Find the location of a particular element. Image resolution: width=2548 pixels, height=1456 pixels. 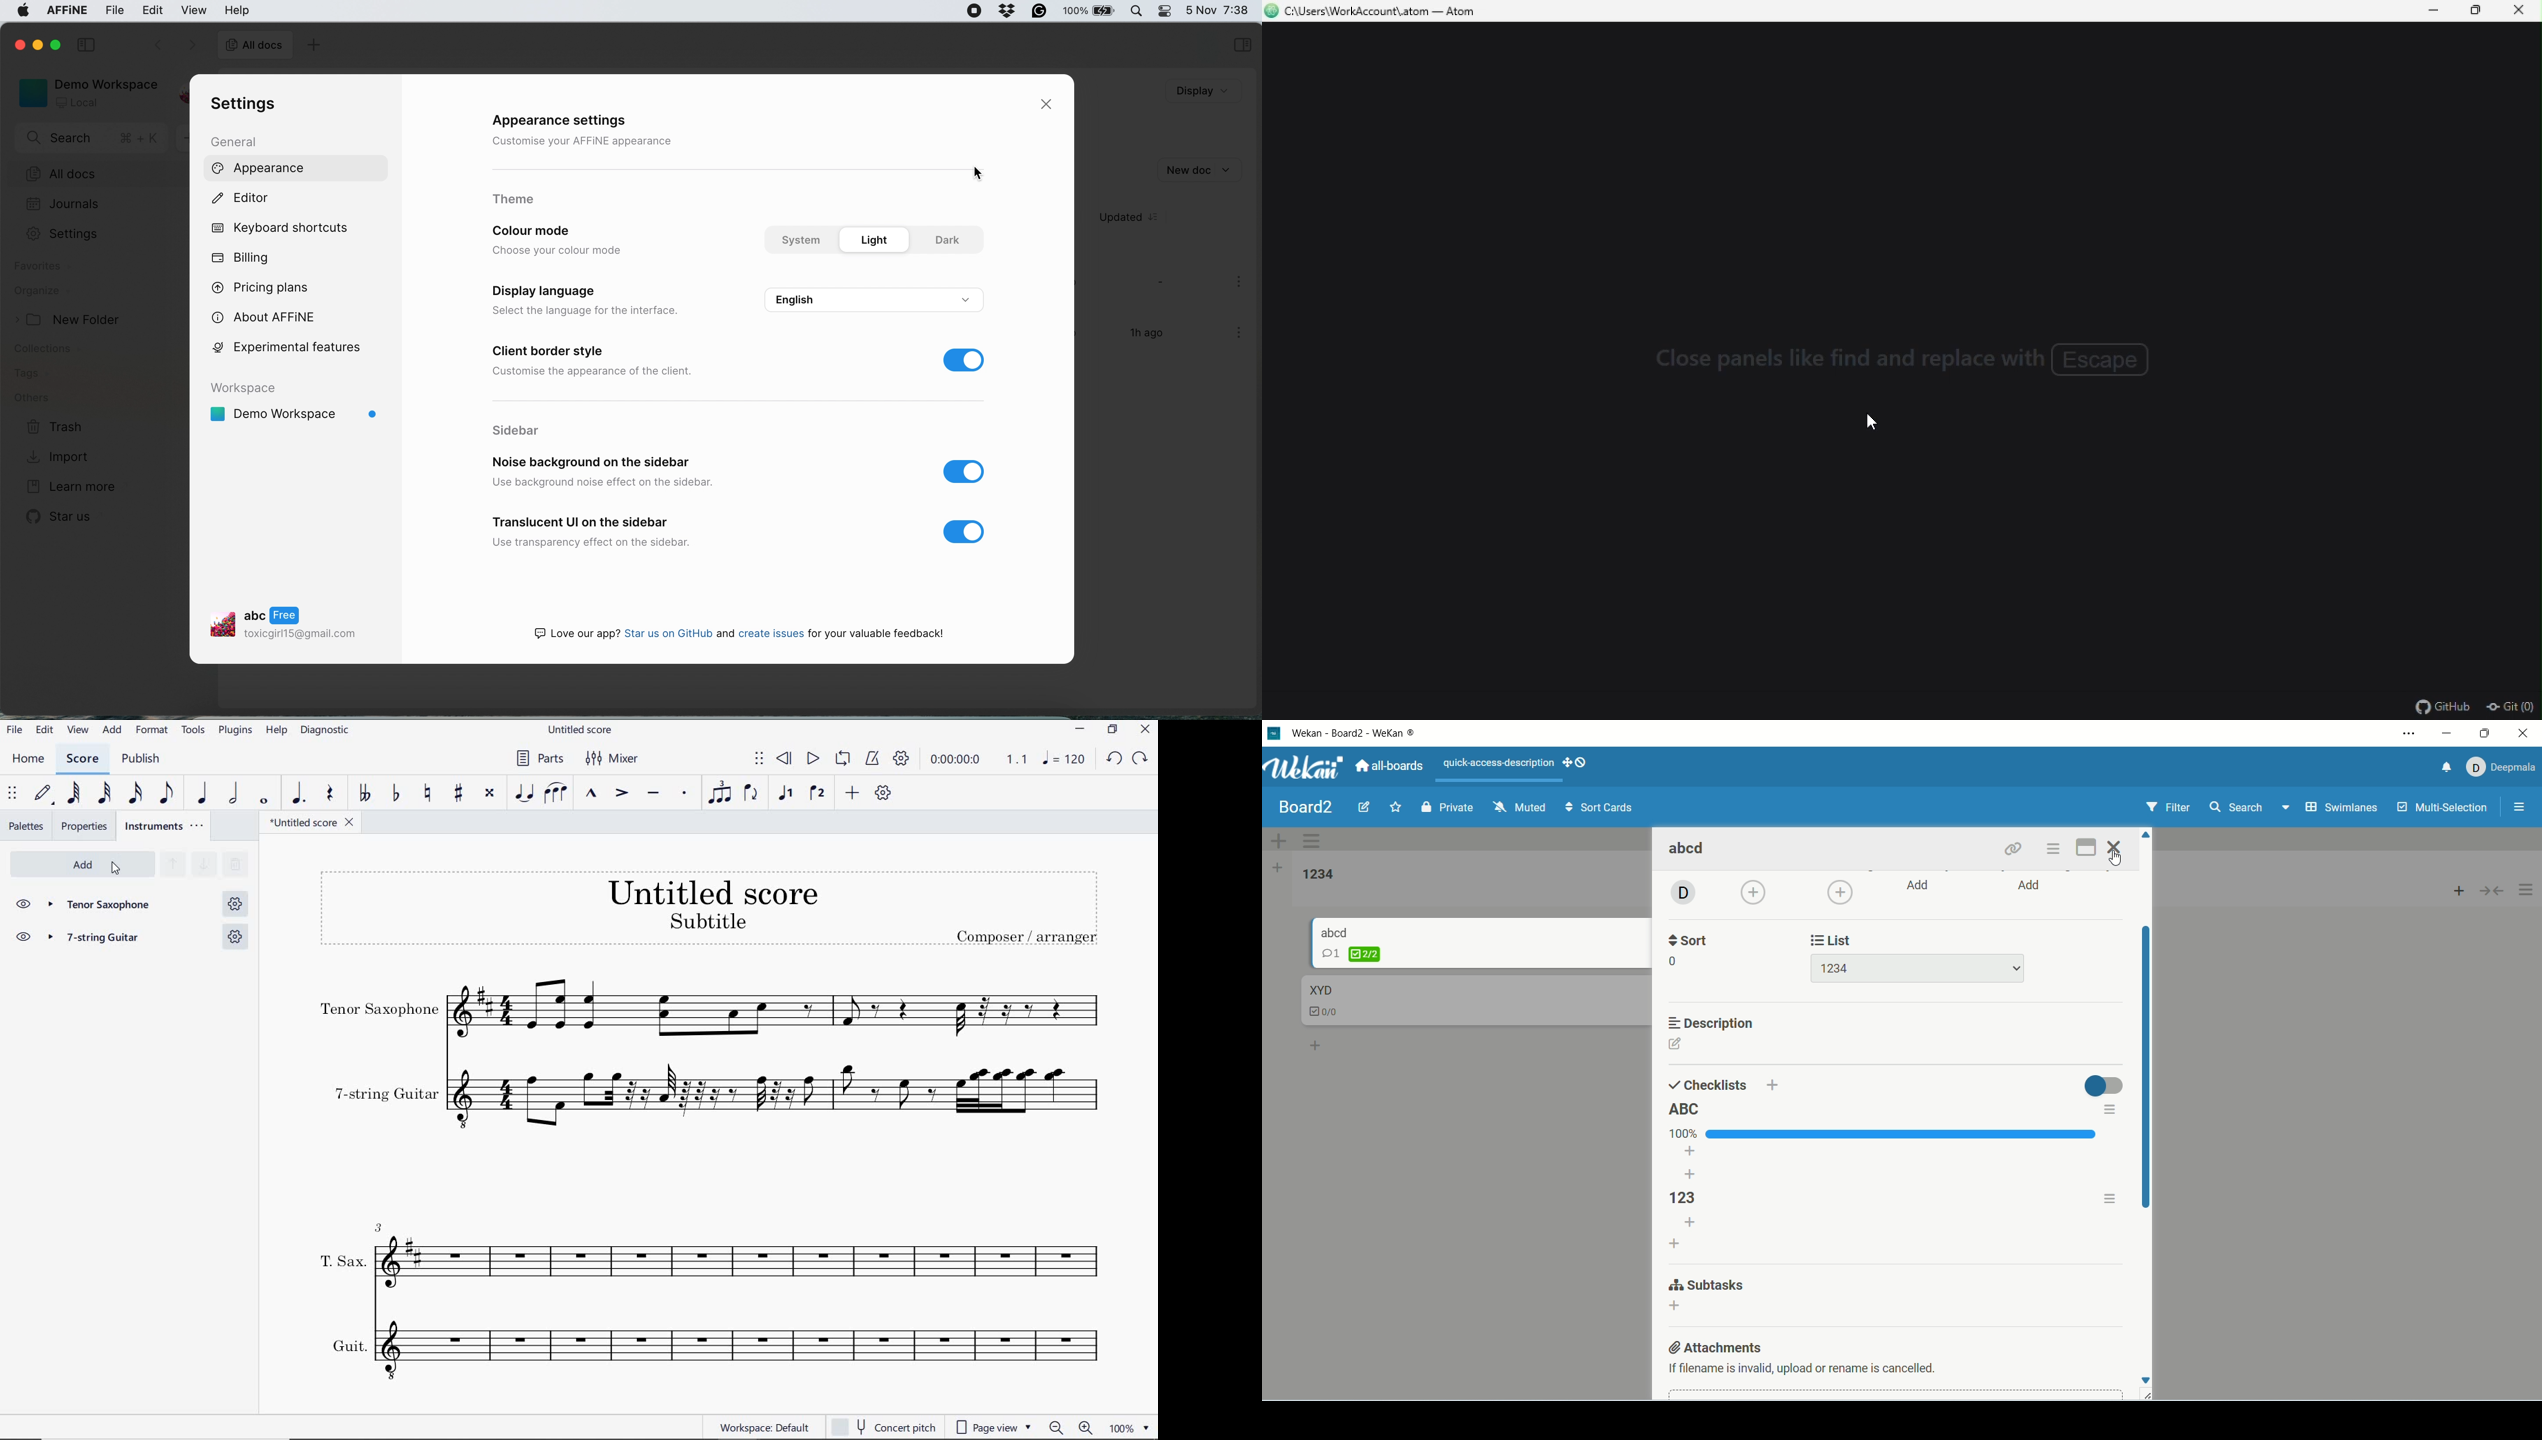

list title is located at coordinates (1689, 1198).